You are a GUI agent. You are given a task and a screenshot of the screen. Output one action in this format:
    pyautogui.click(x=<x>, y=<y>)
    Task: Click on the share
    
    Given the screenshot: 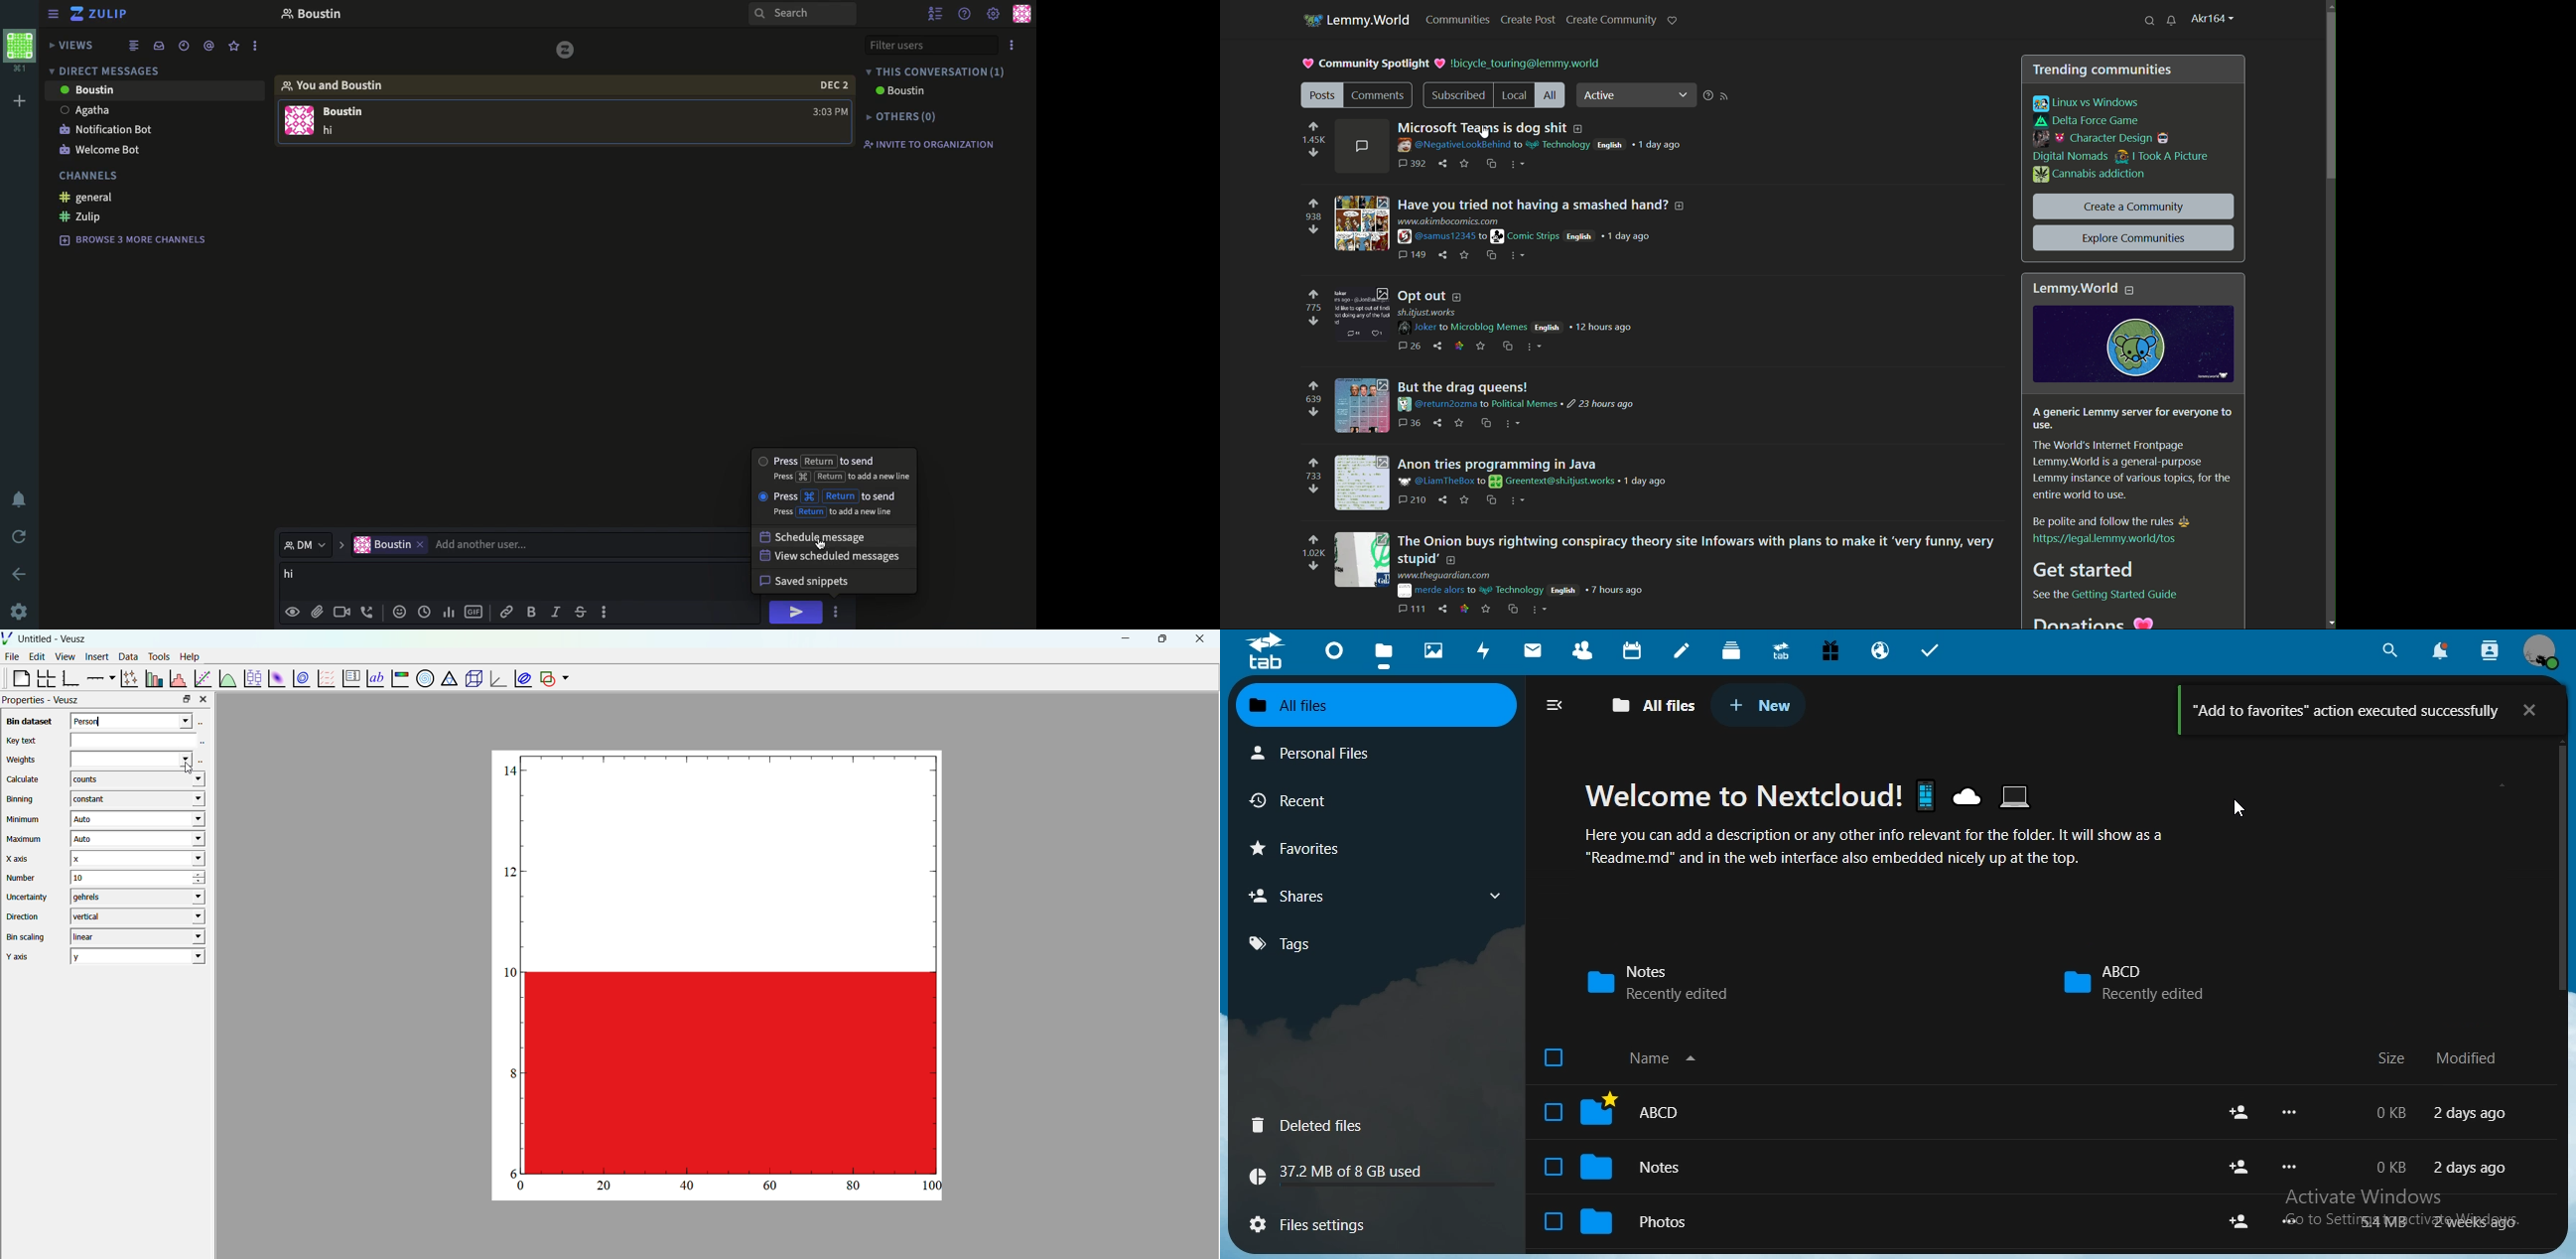 What is the action you would take?
    pyautogui.click(x=2240, y=1111)
    